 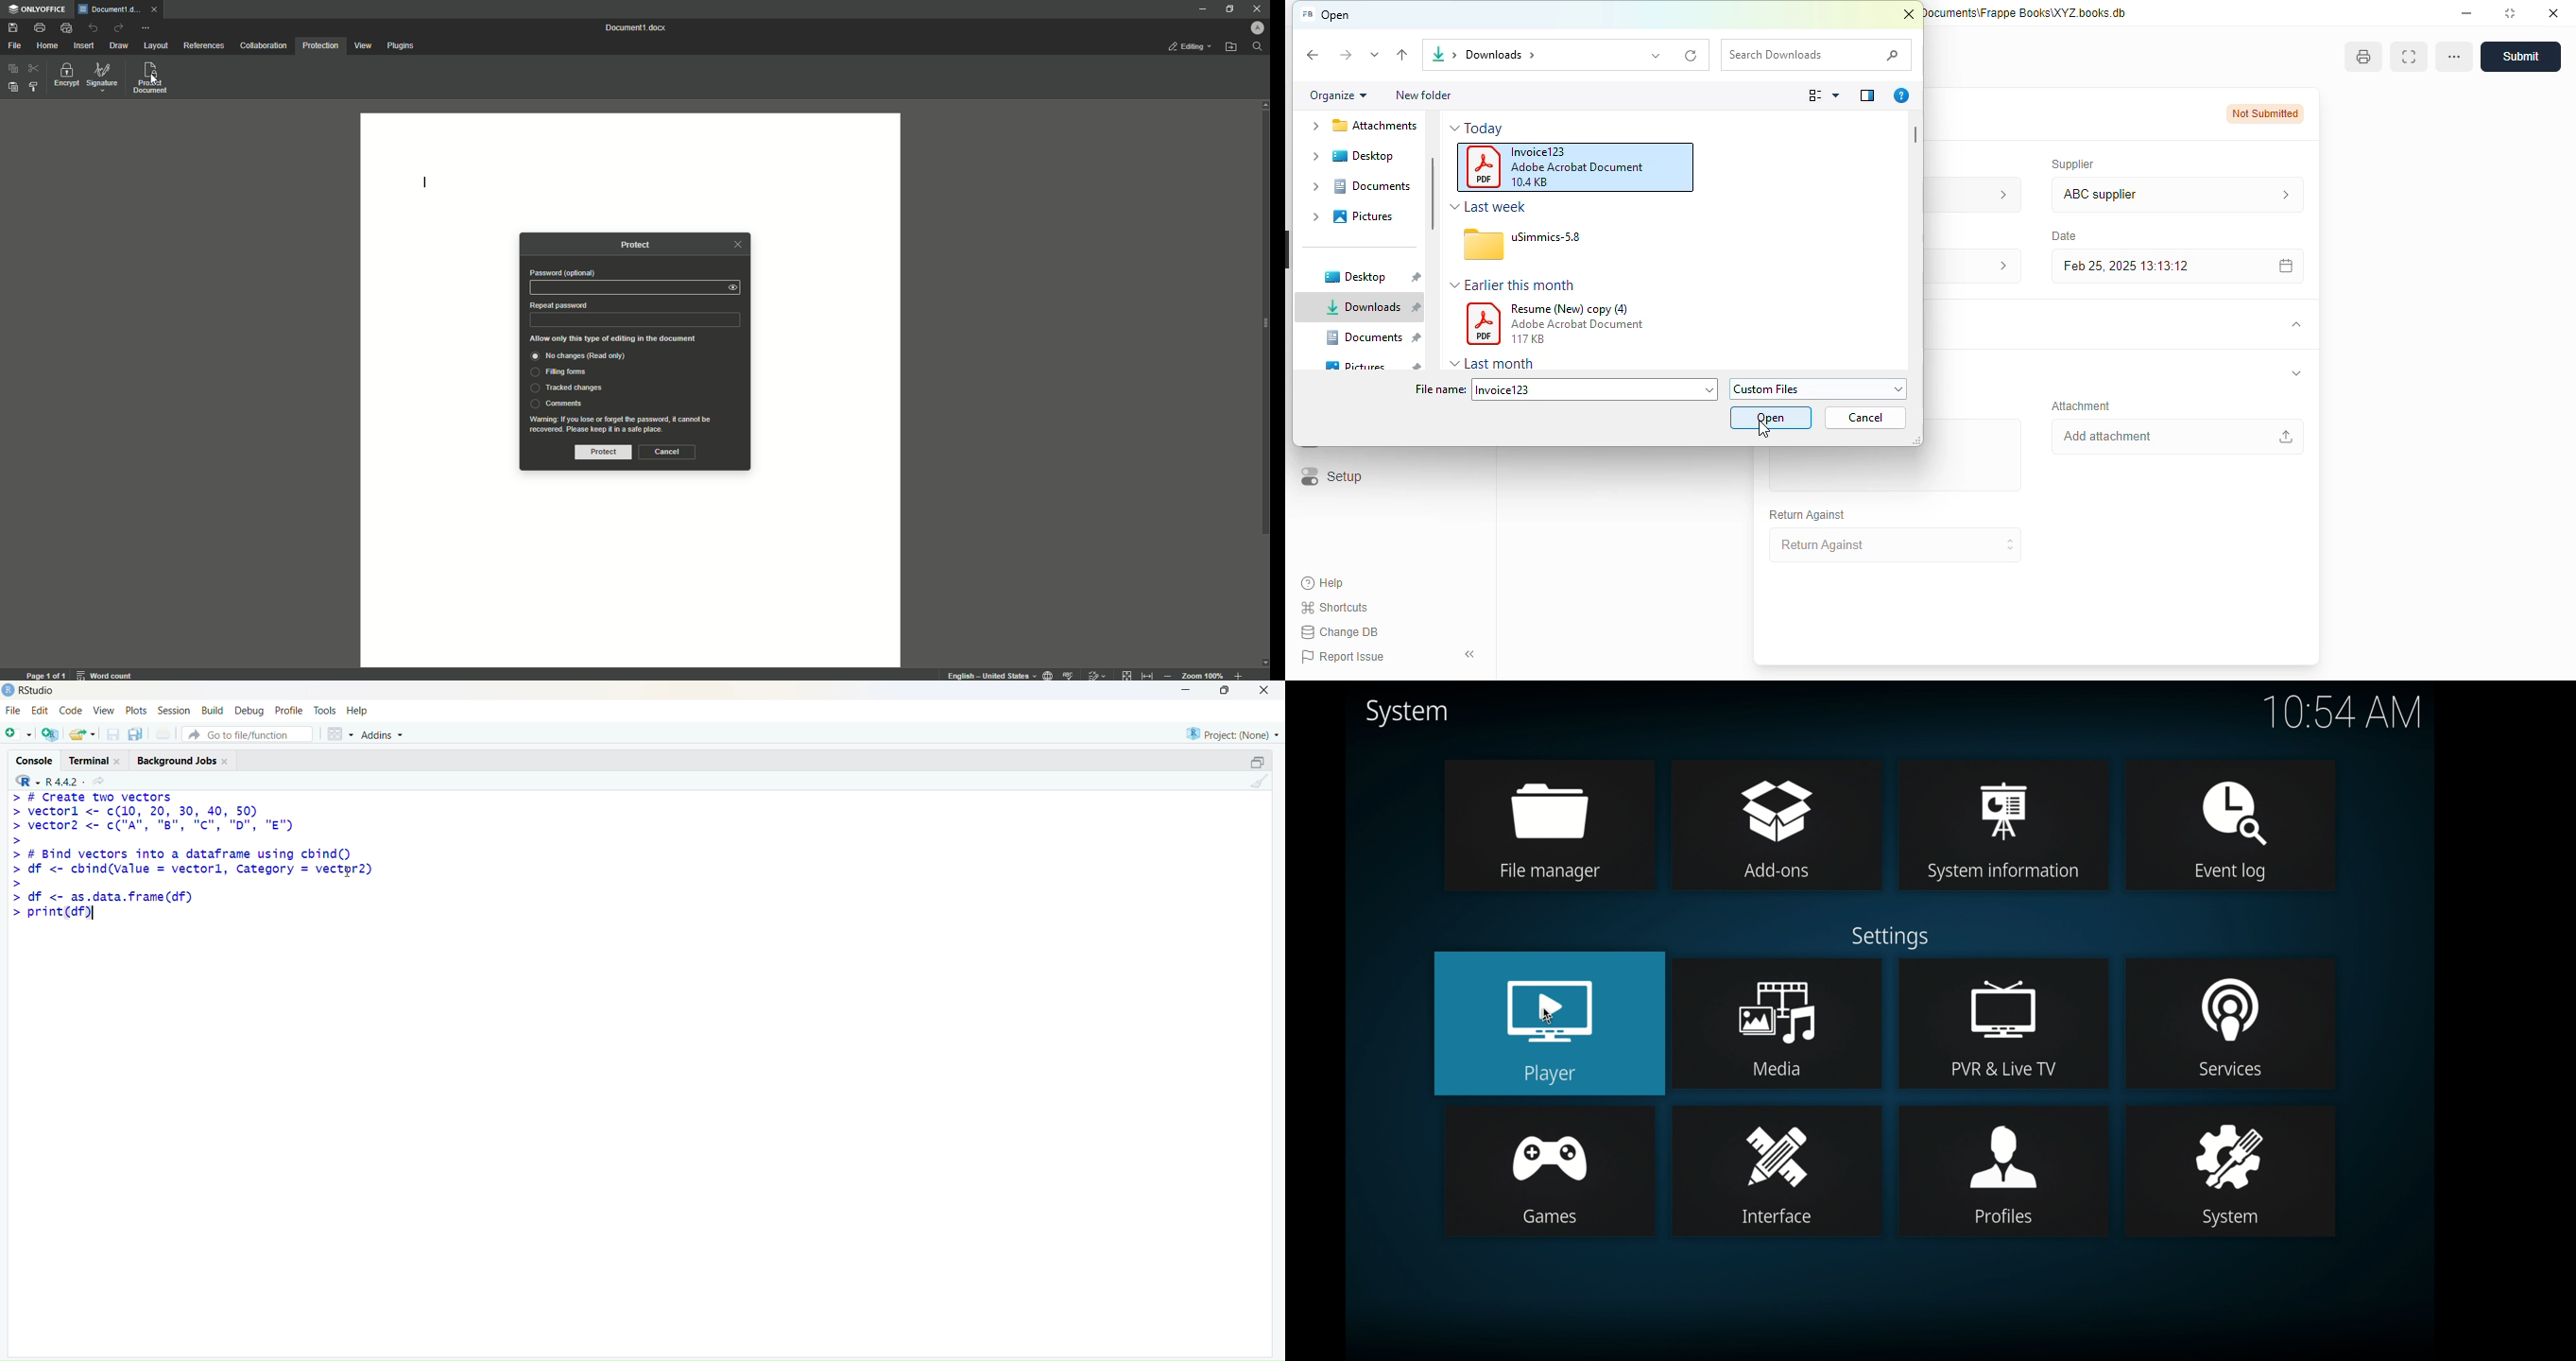 I want to click on file name input field, so click(x=1595, y=388).